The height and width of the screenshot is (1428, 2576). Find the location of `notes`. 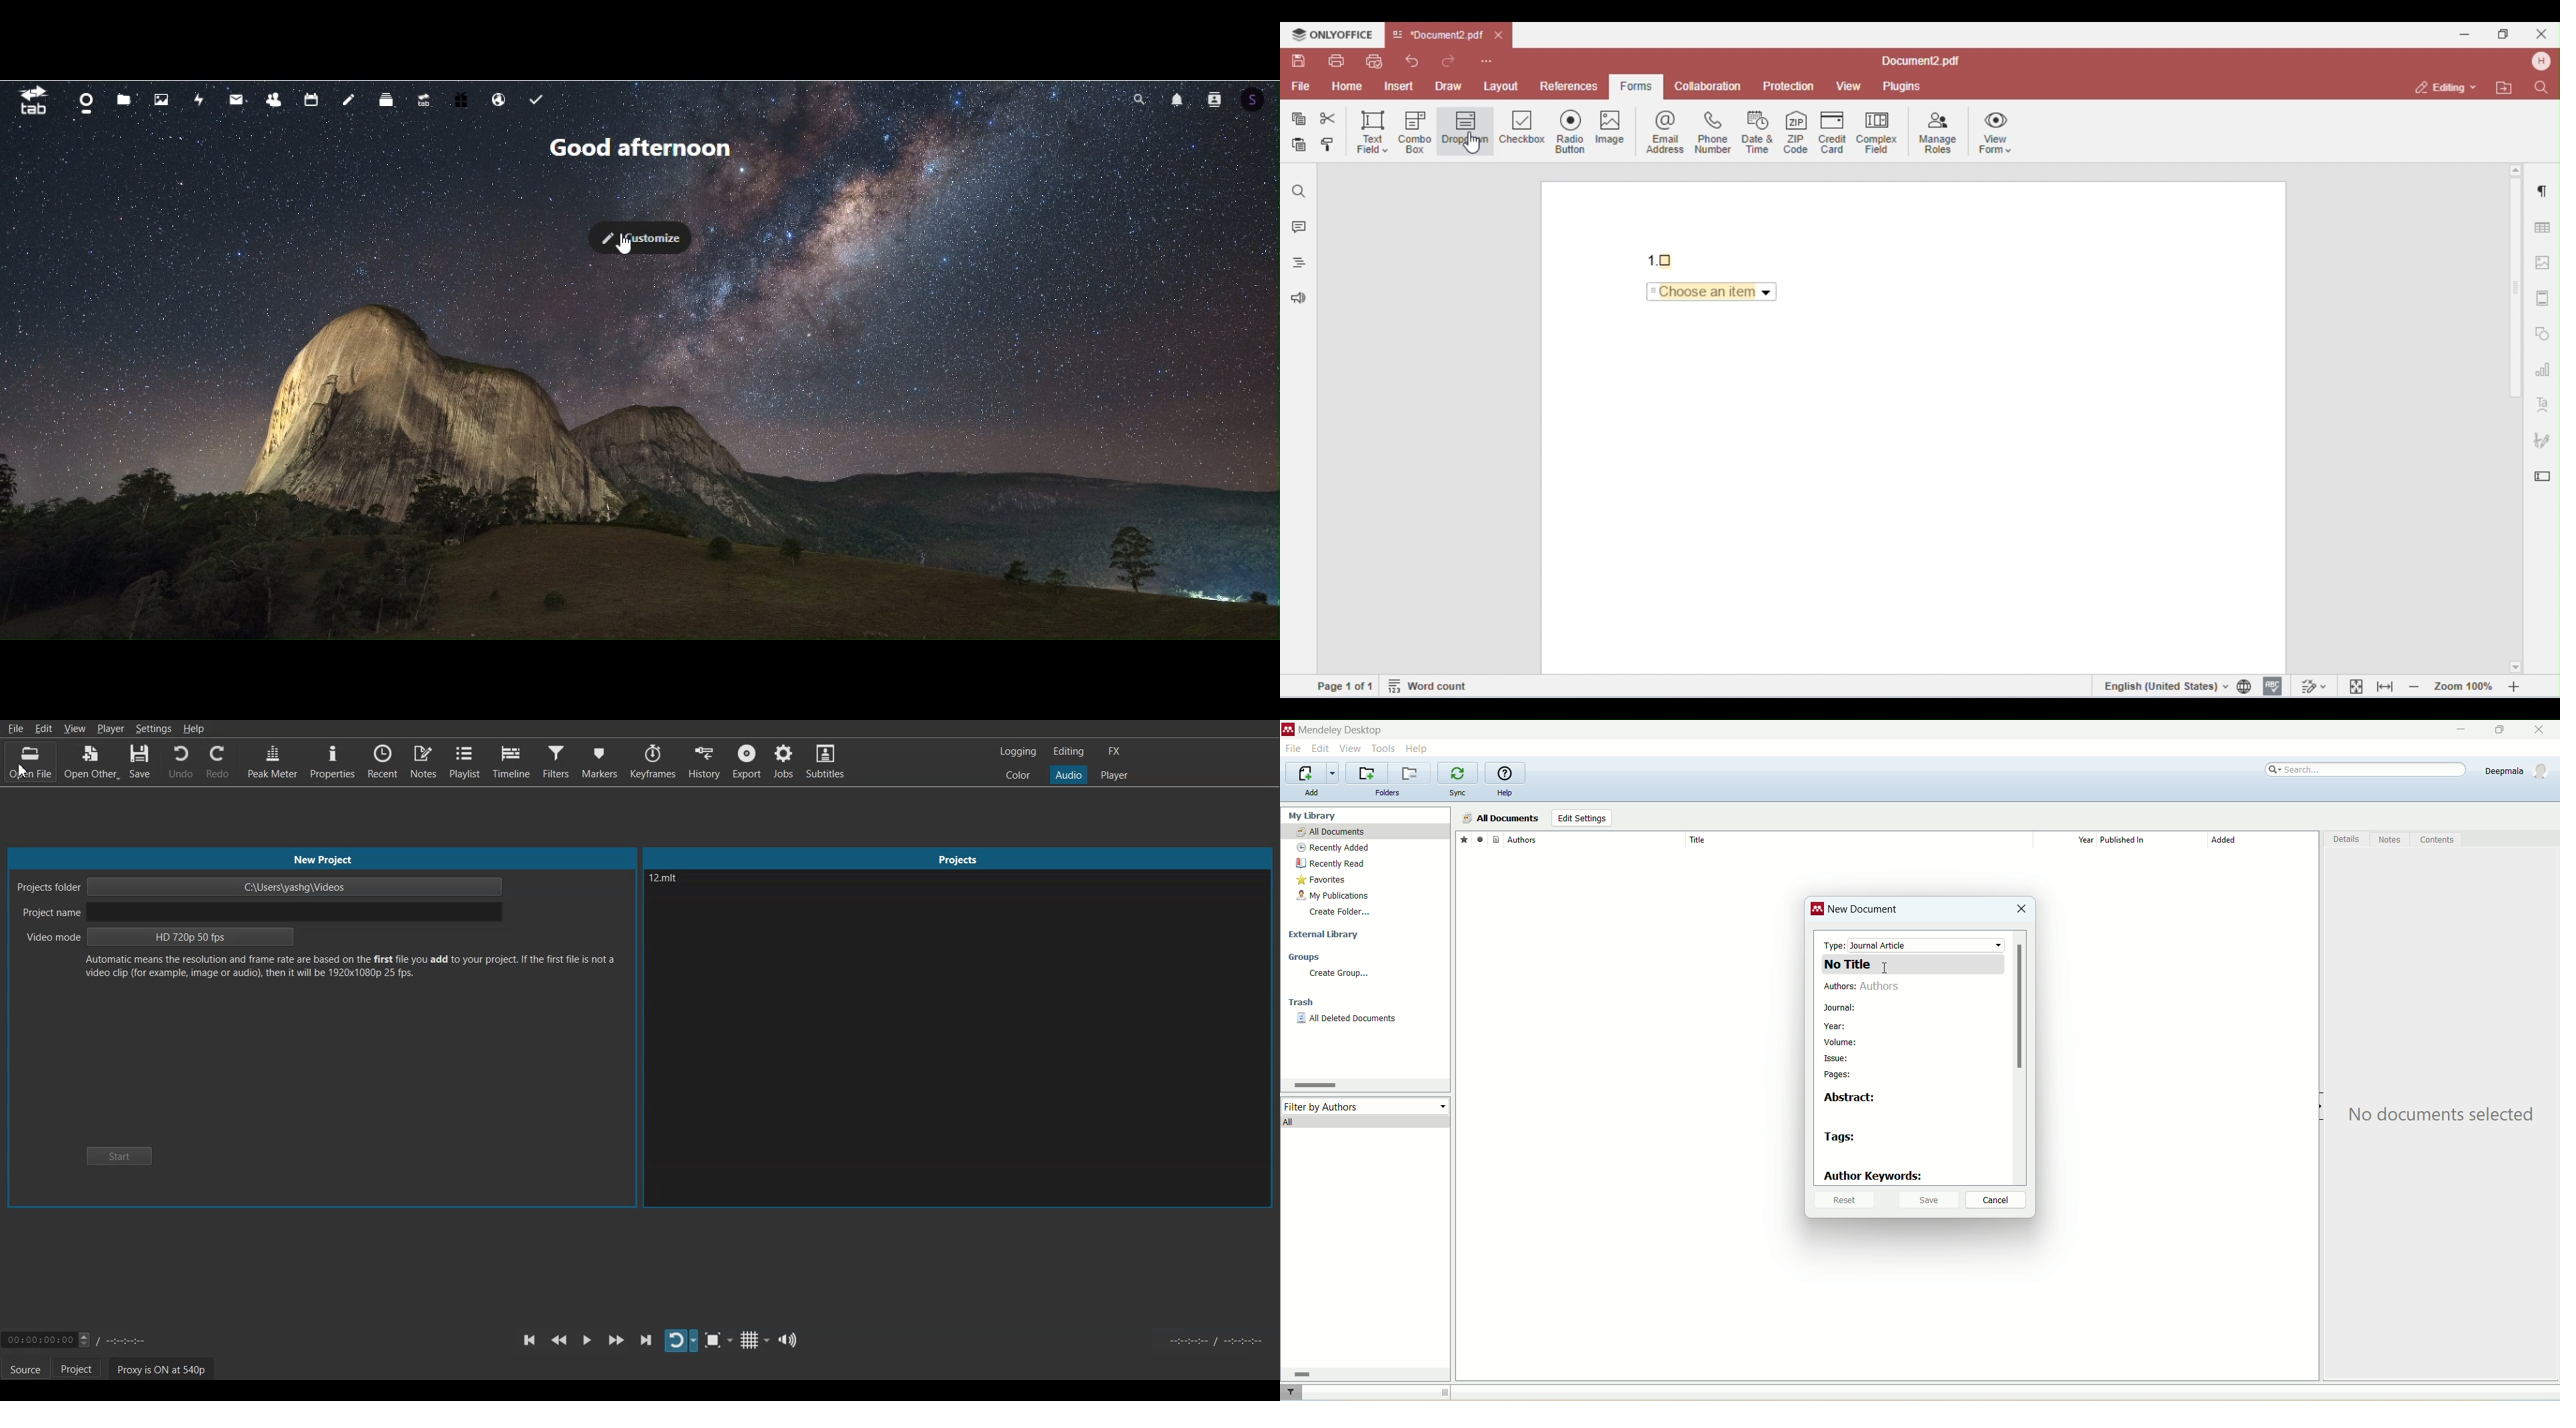

notes is located at coordinates (348, 98).